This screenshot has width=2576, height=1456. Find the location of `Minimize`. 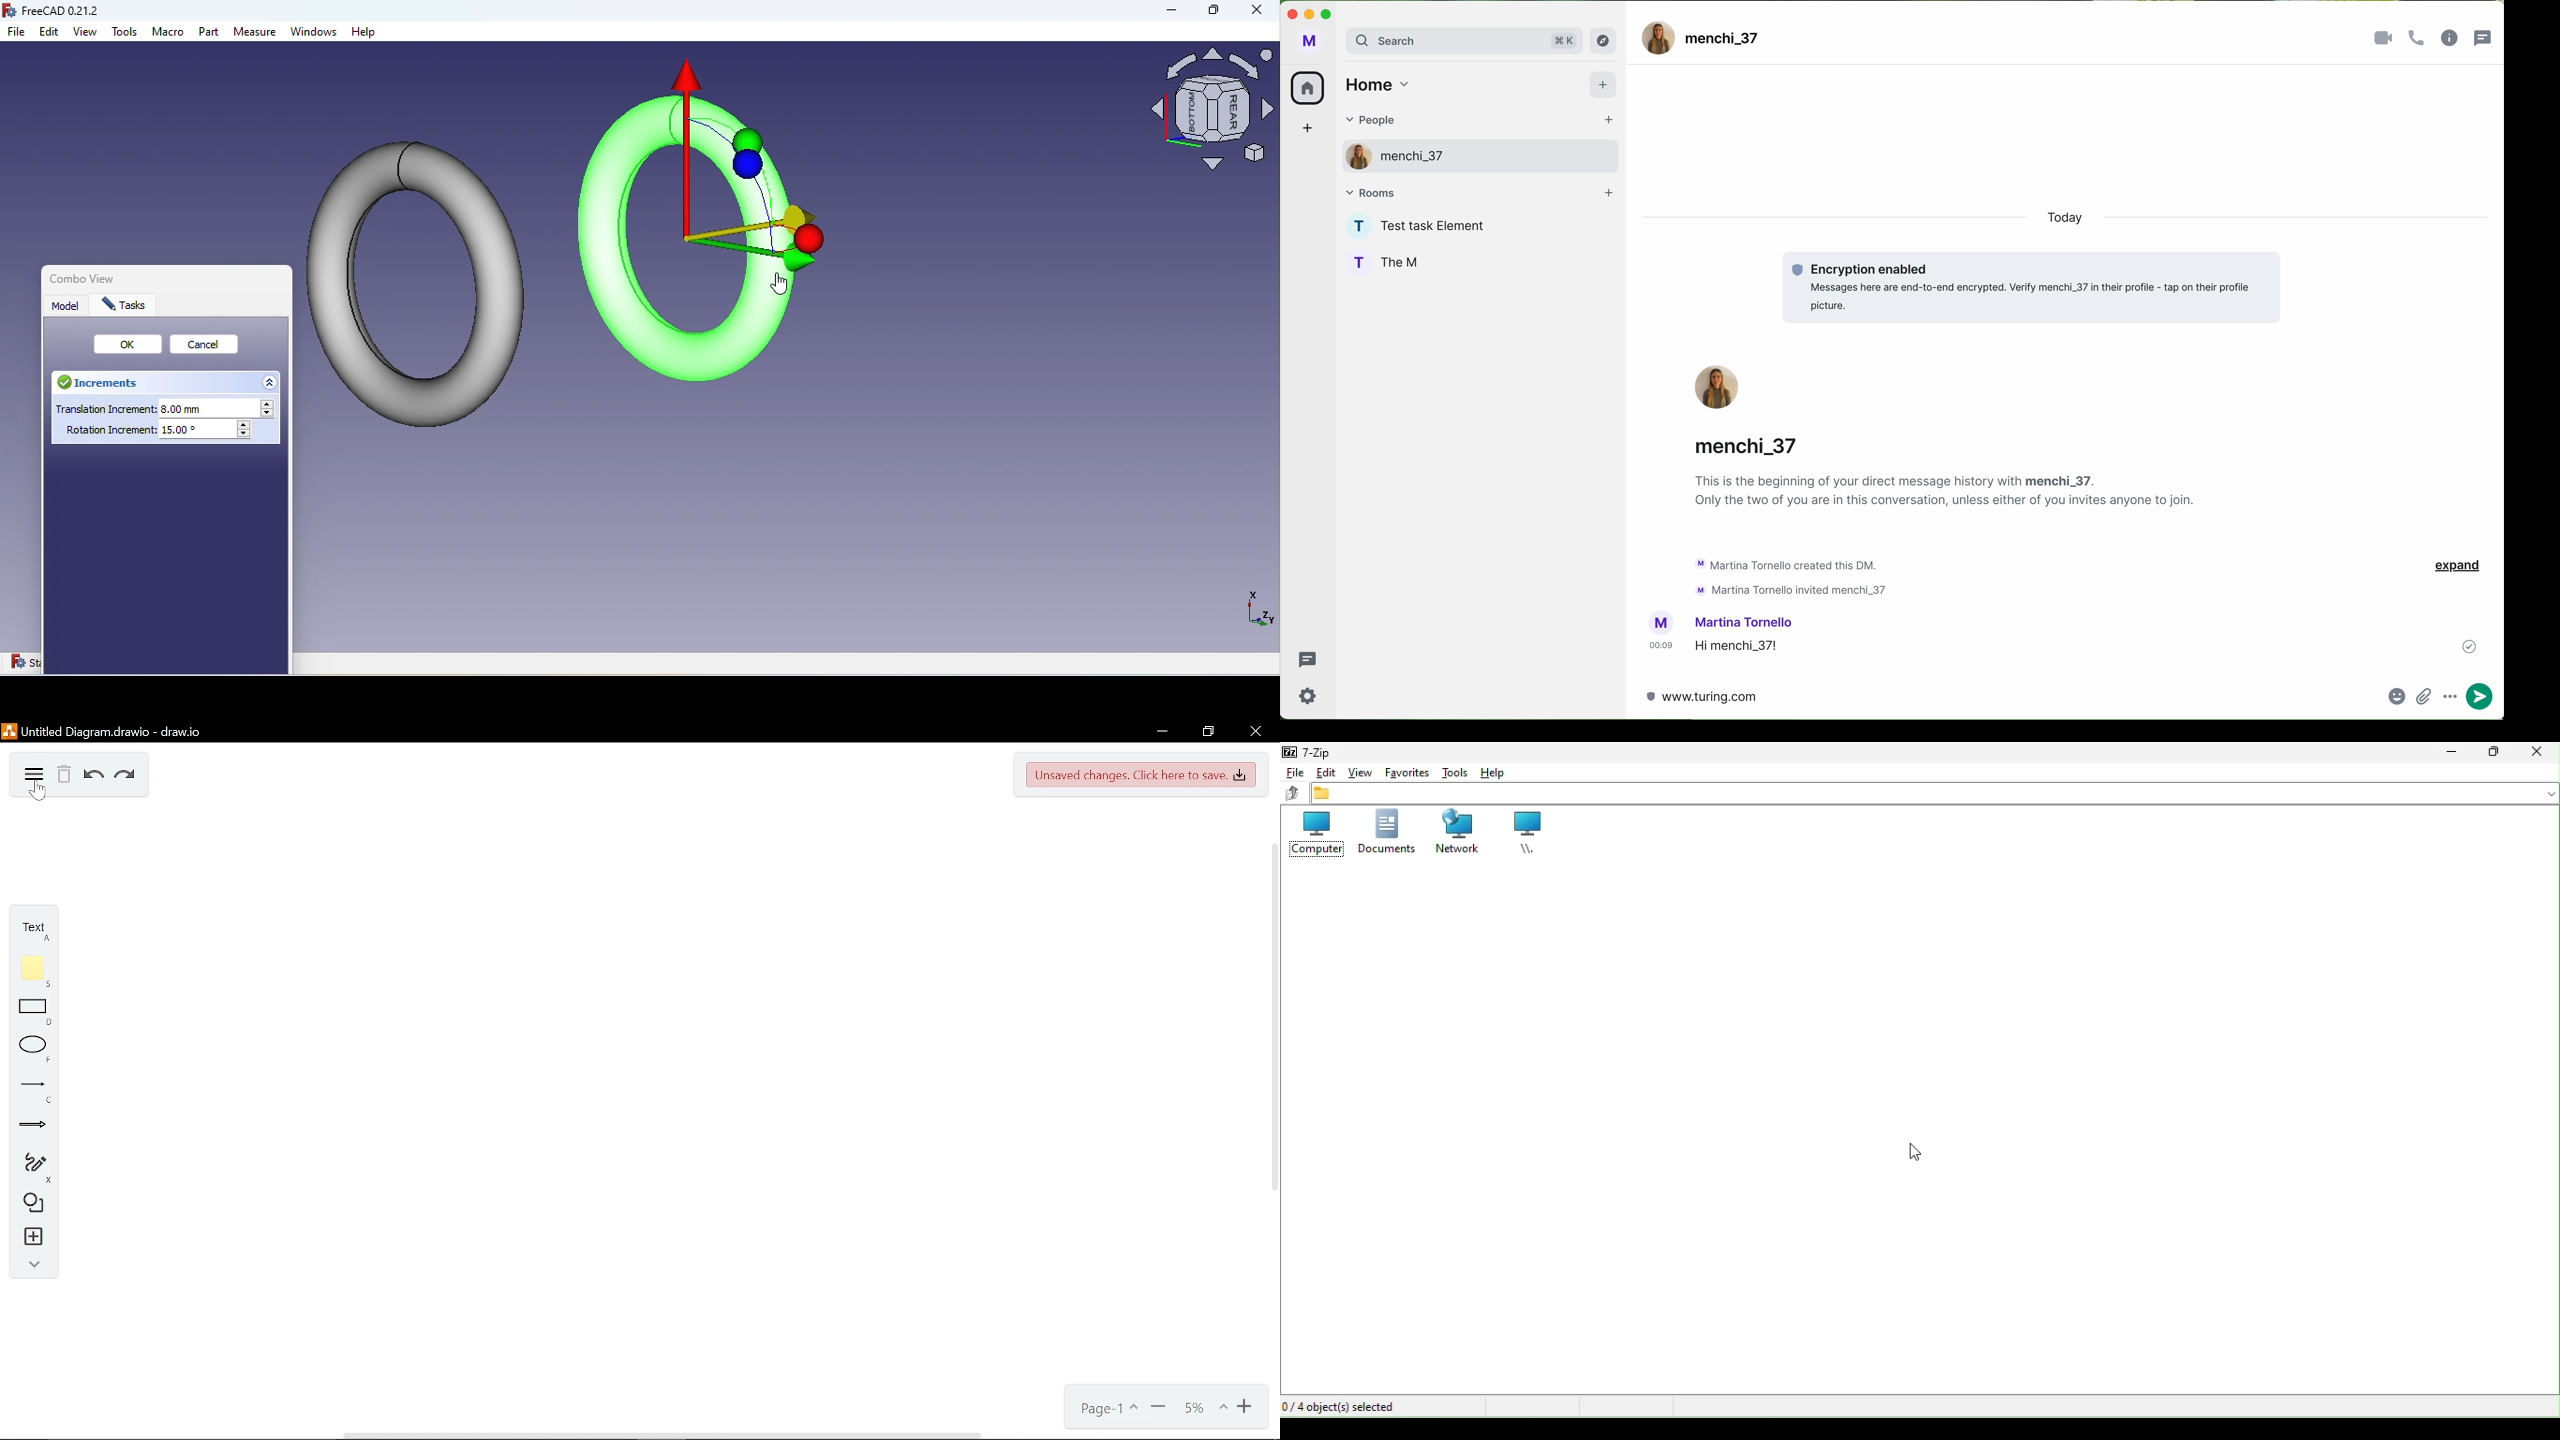

Minimize is located at coordinates (1163, 13).